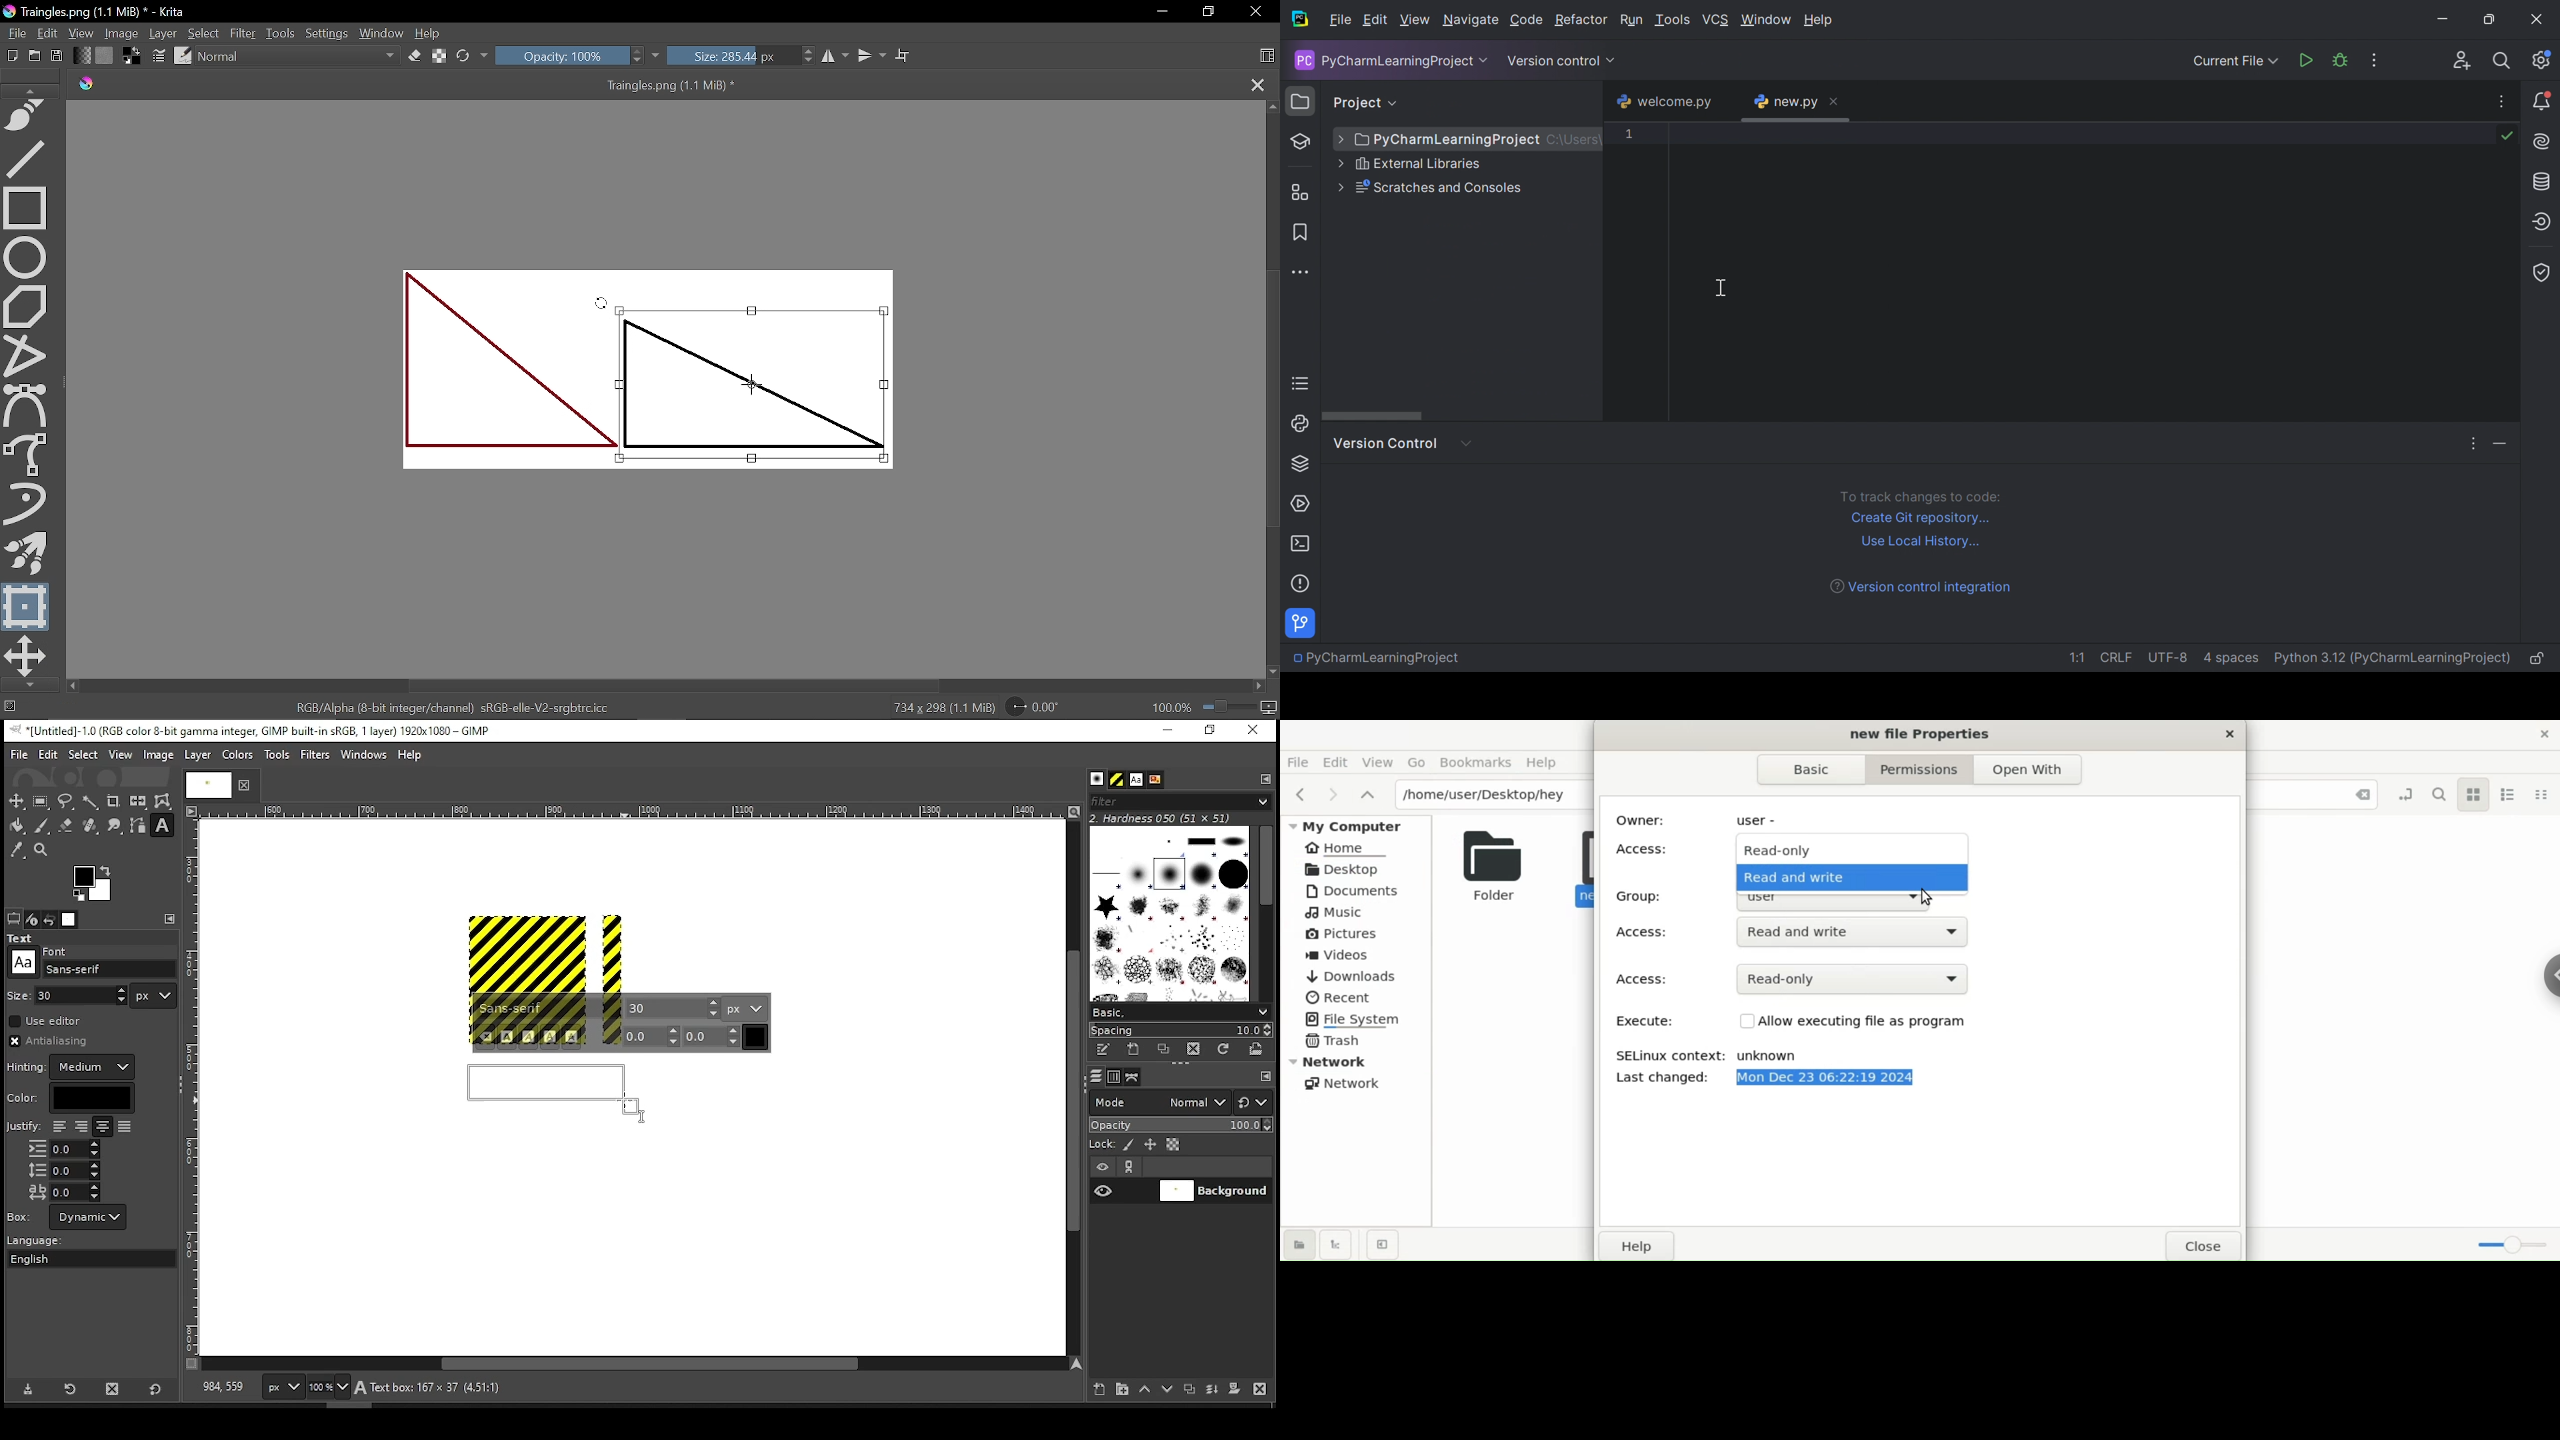  I want to click on Vertical scrollbar, so click(1271, 396).